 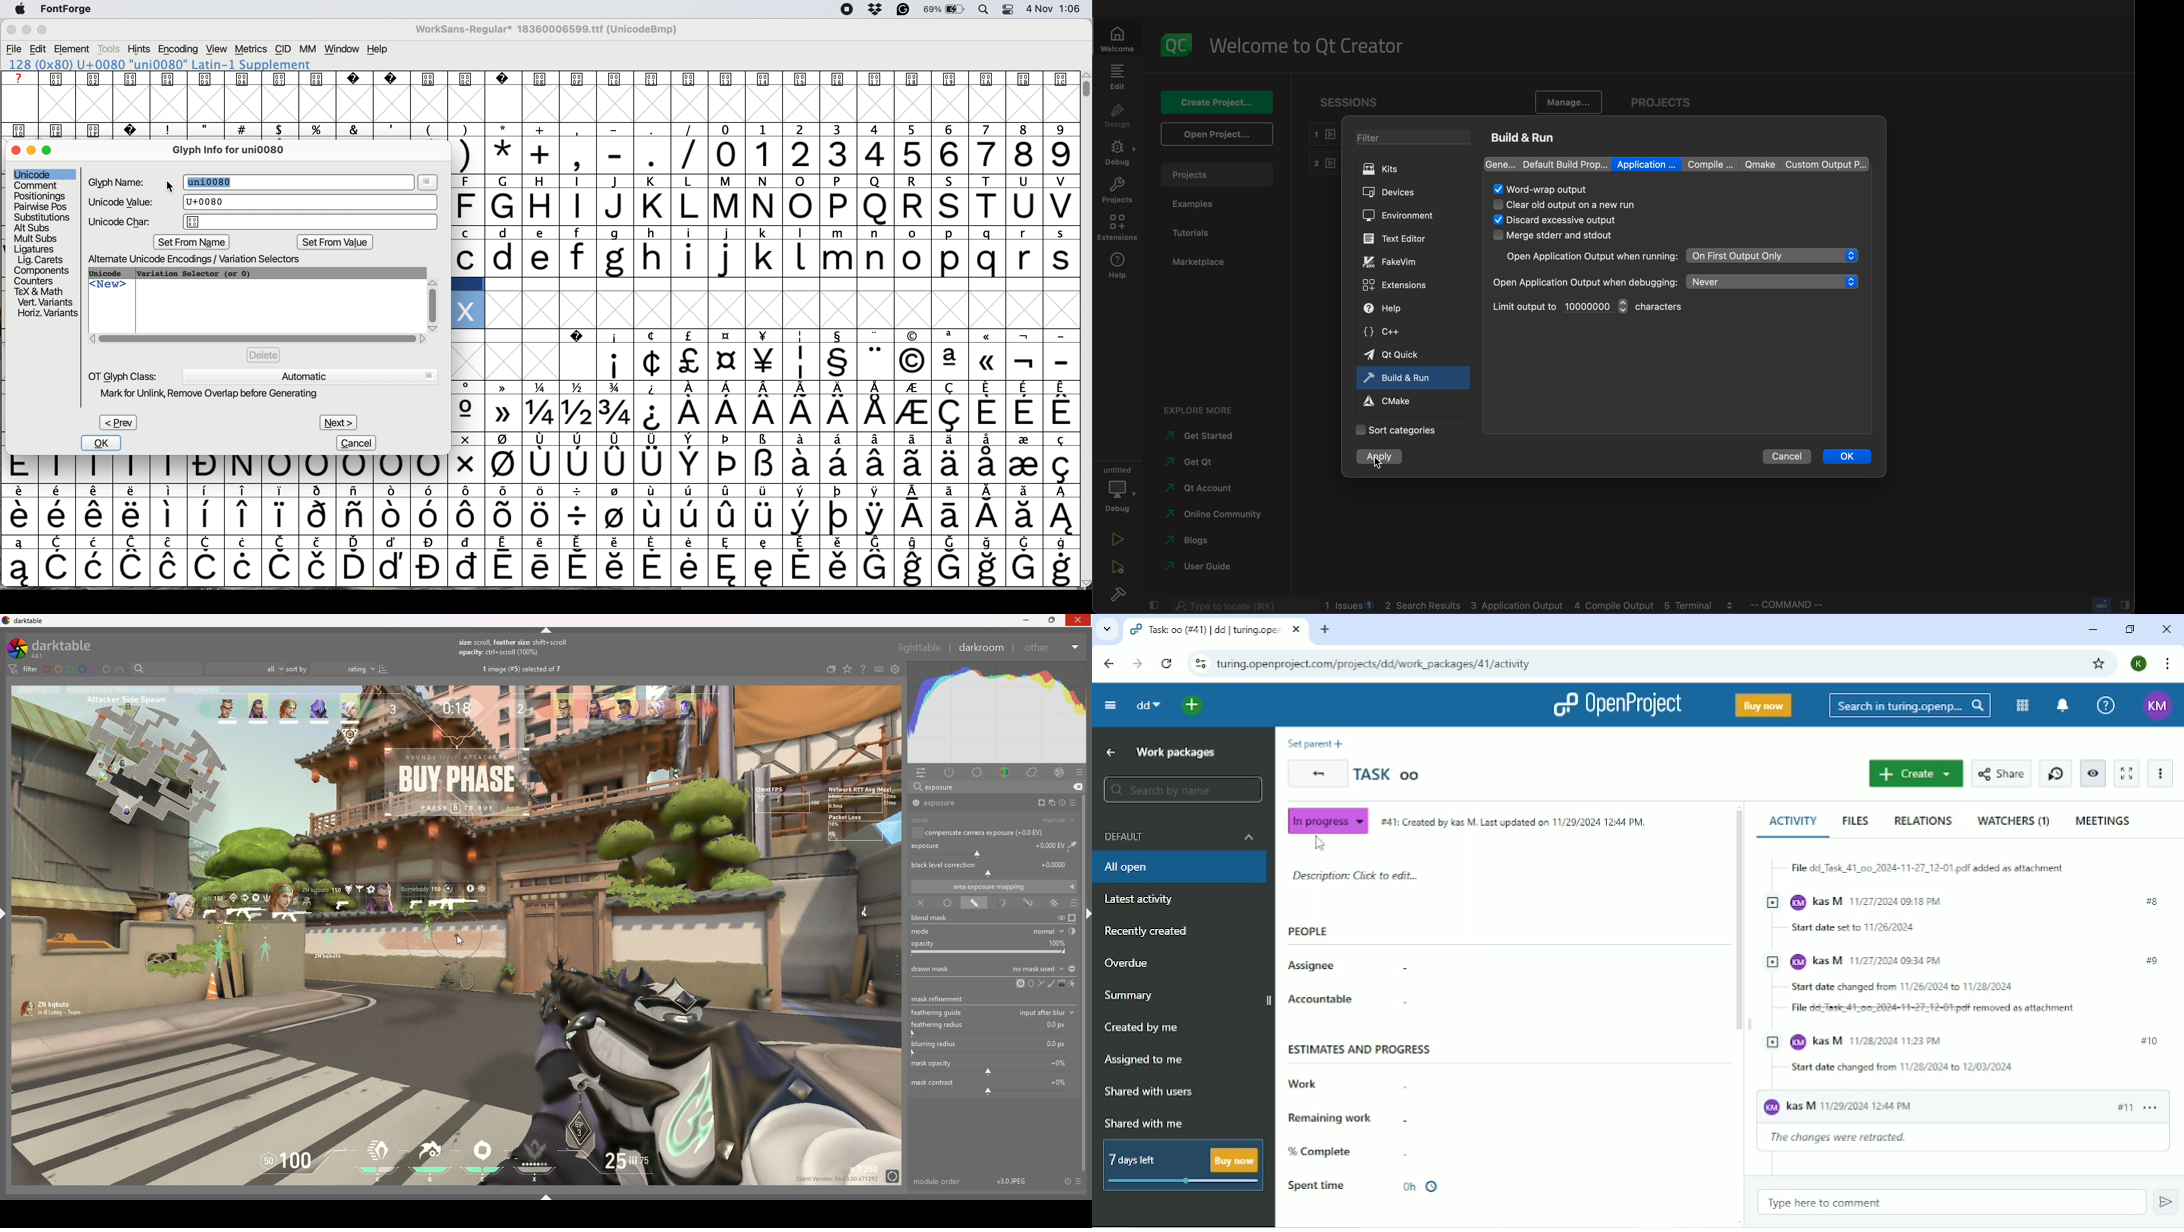 What do you see at coordinates (1087, 982) in the screenshot?
I see `scroll bar` at bounding box center [1087, 982].